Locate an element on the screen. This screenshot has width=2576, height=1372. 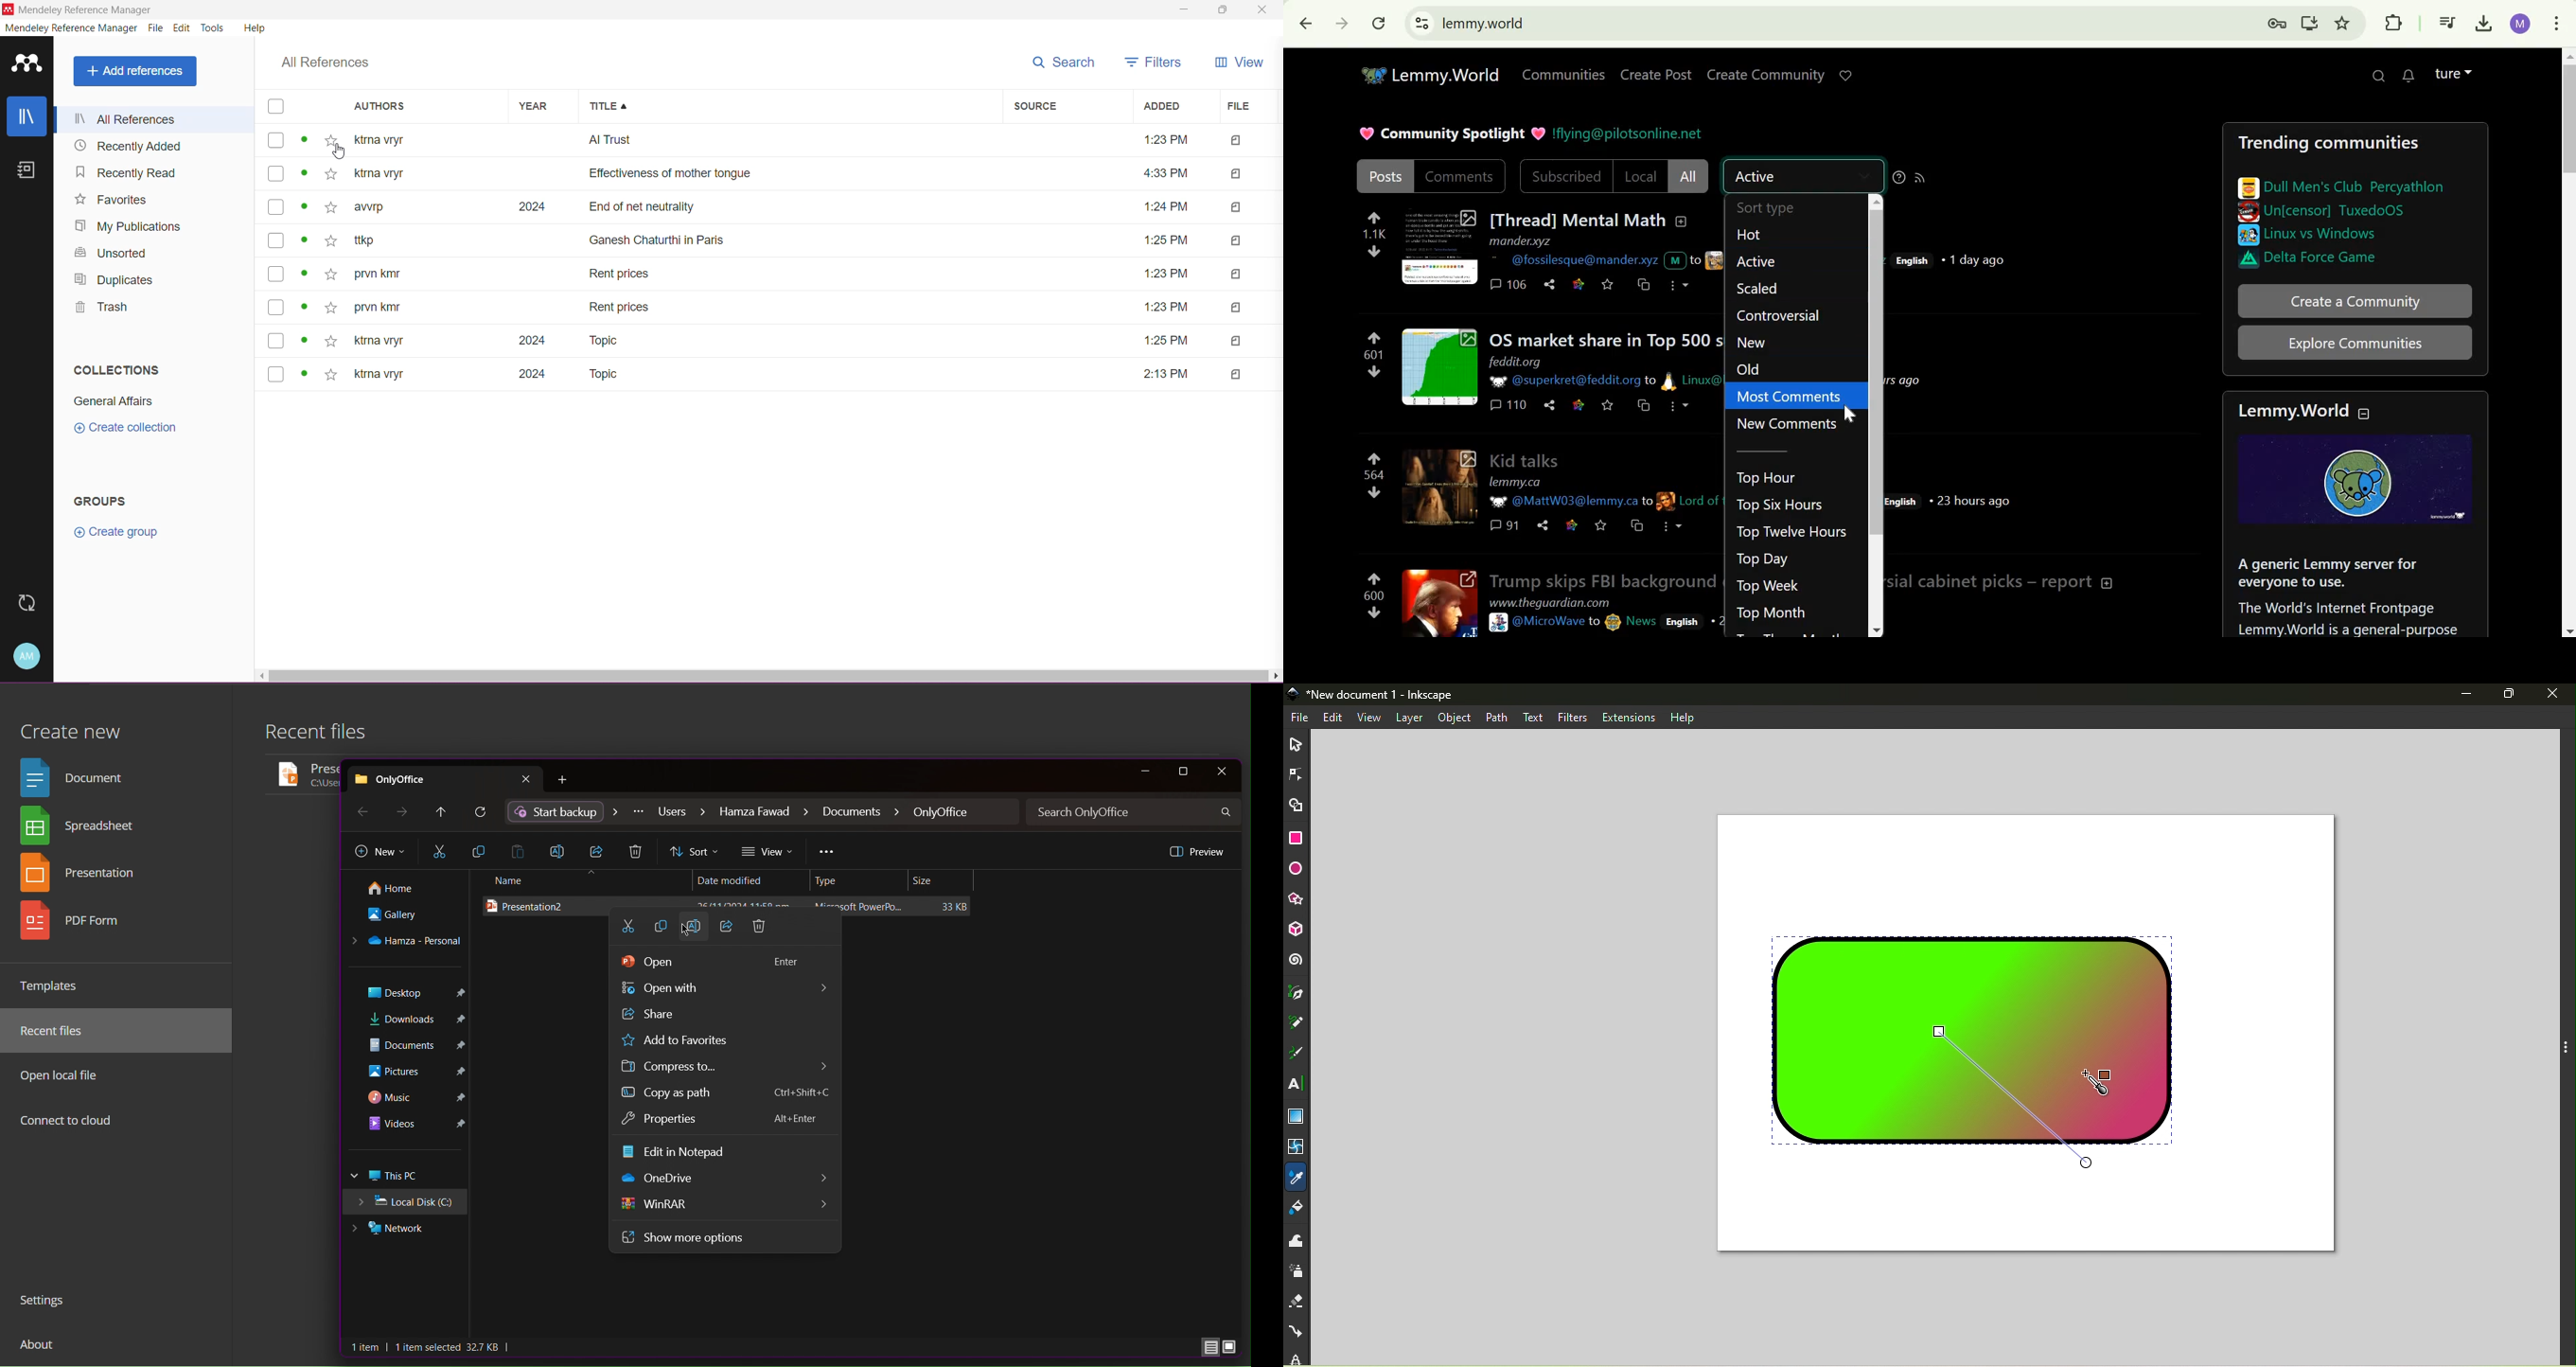
Help is located at coordinates (255, 29).